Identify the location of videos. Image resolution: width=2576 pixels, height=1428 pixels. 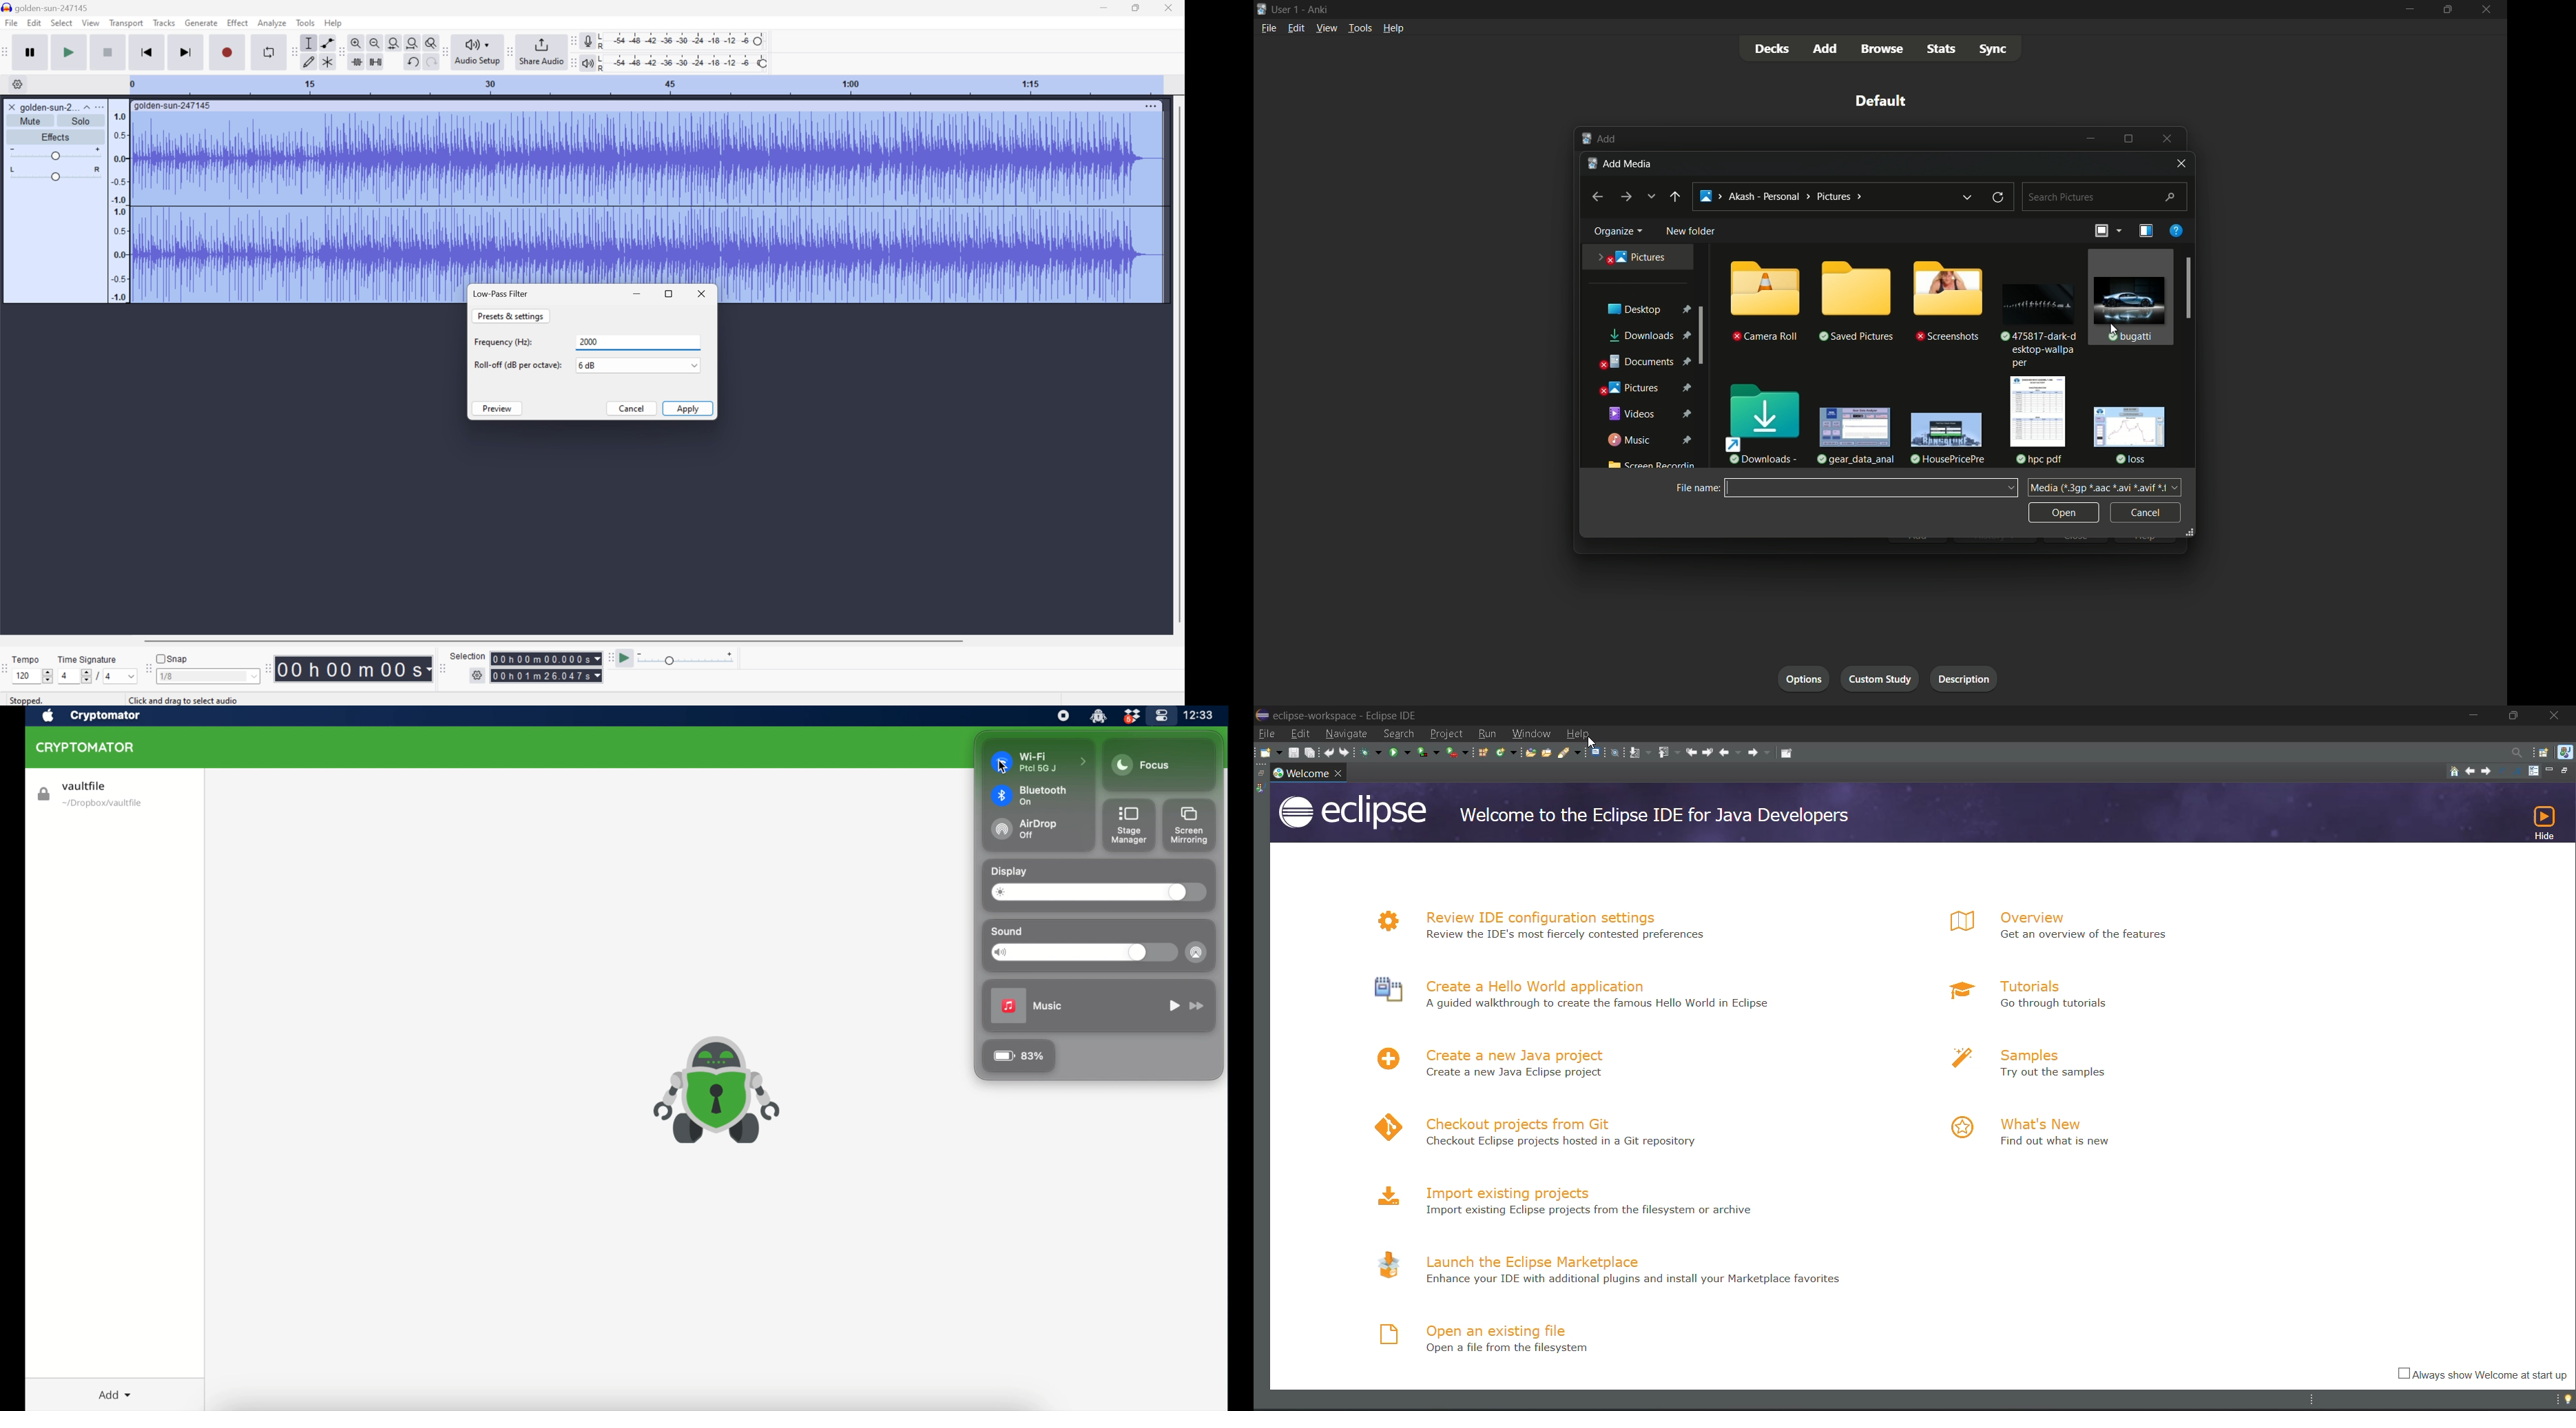
(1651, 414).